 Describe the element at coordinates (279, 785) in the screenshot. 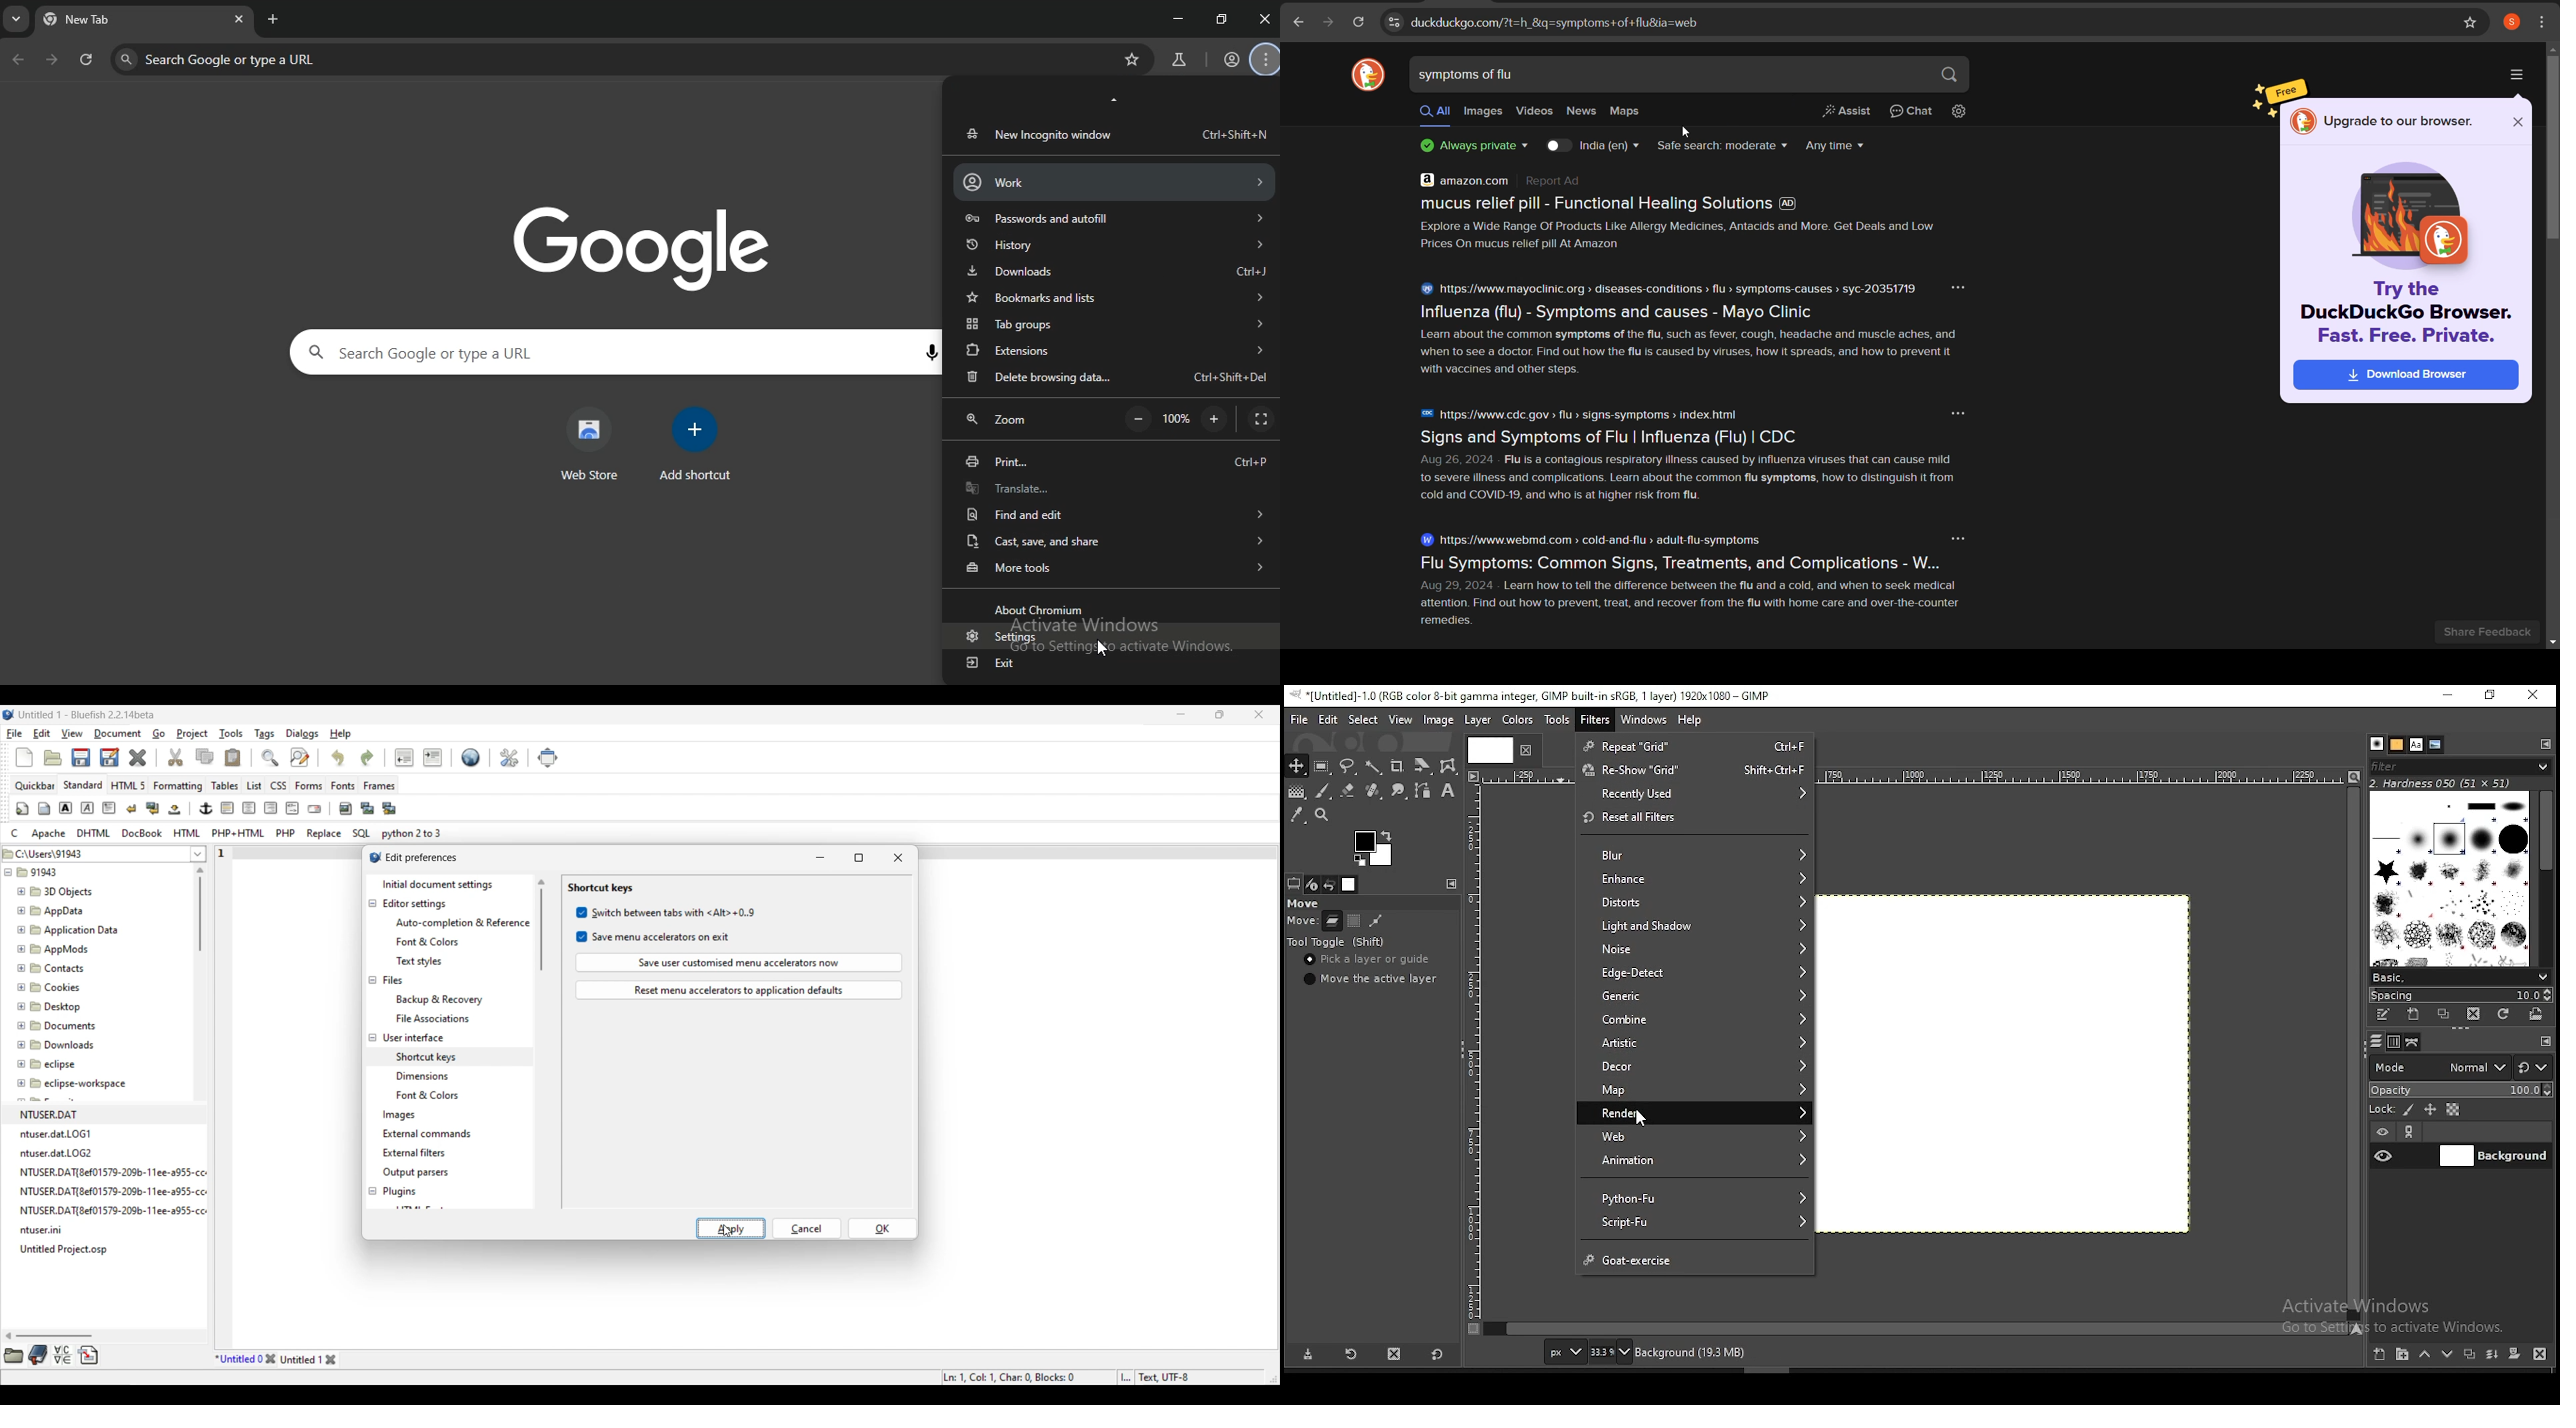

I see `CSS` at that location.